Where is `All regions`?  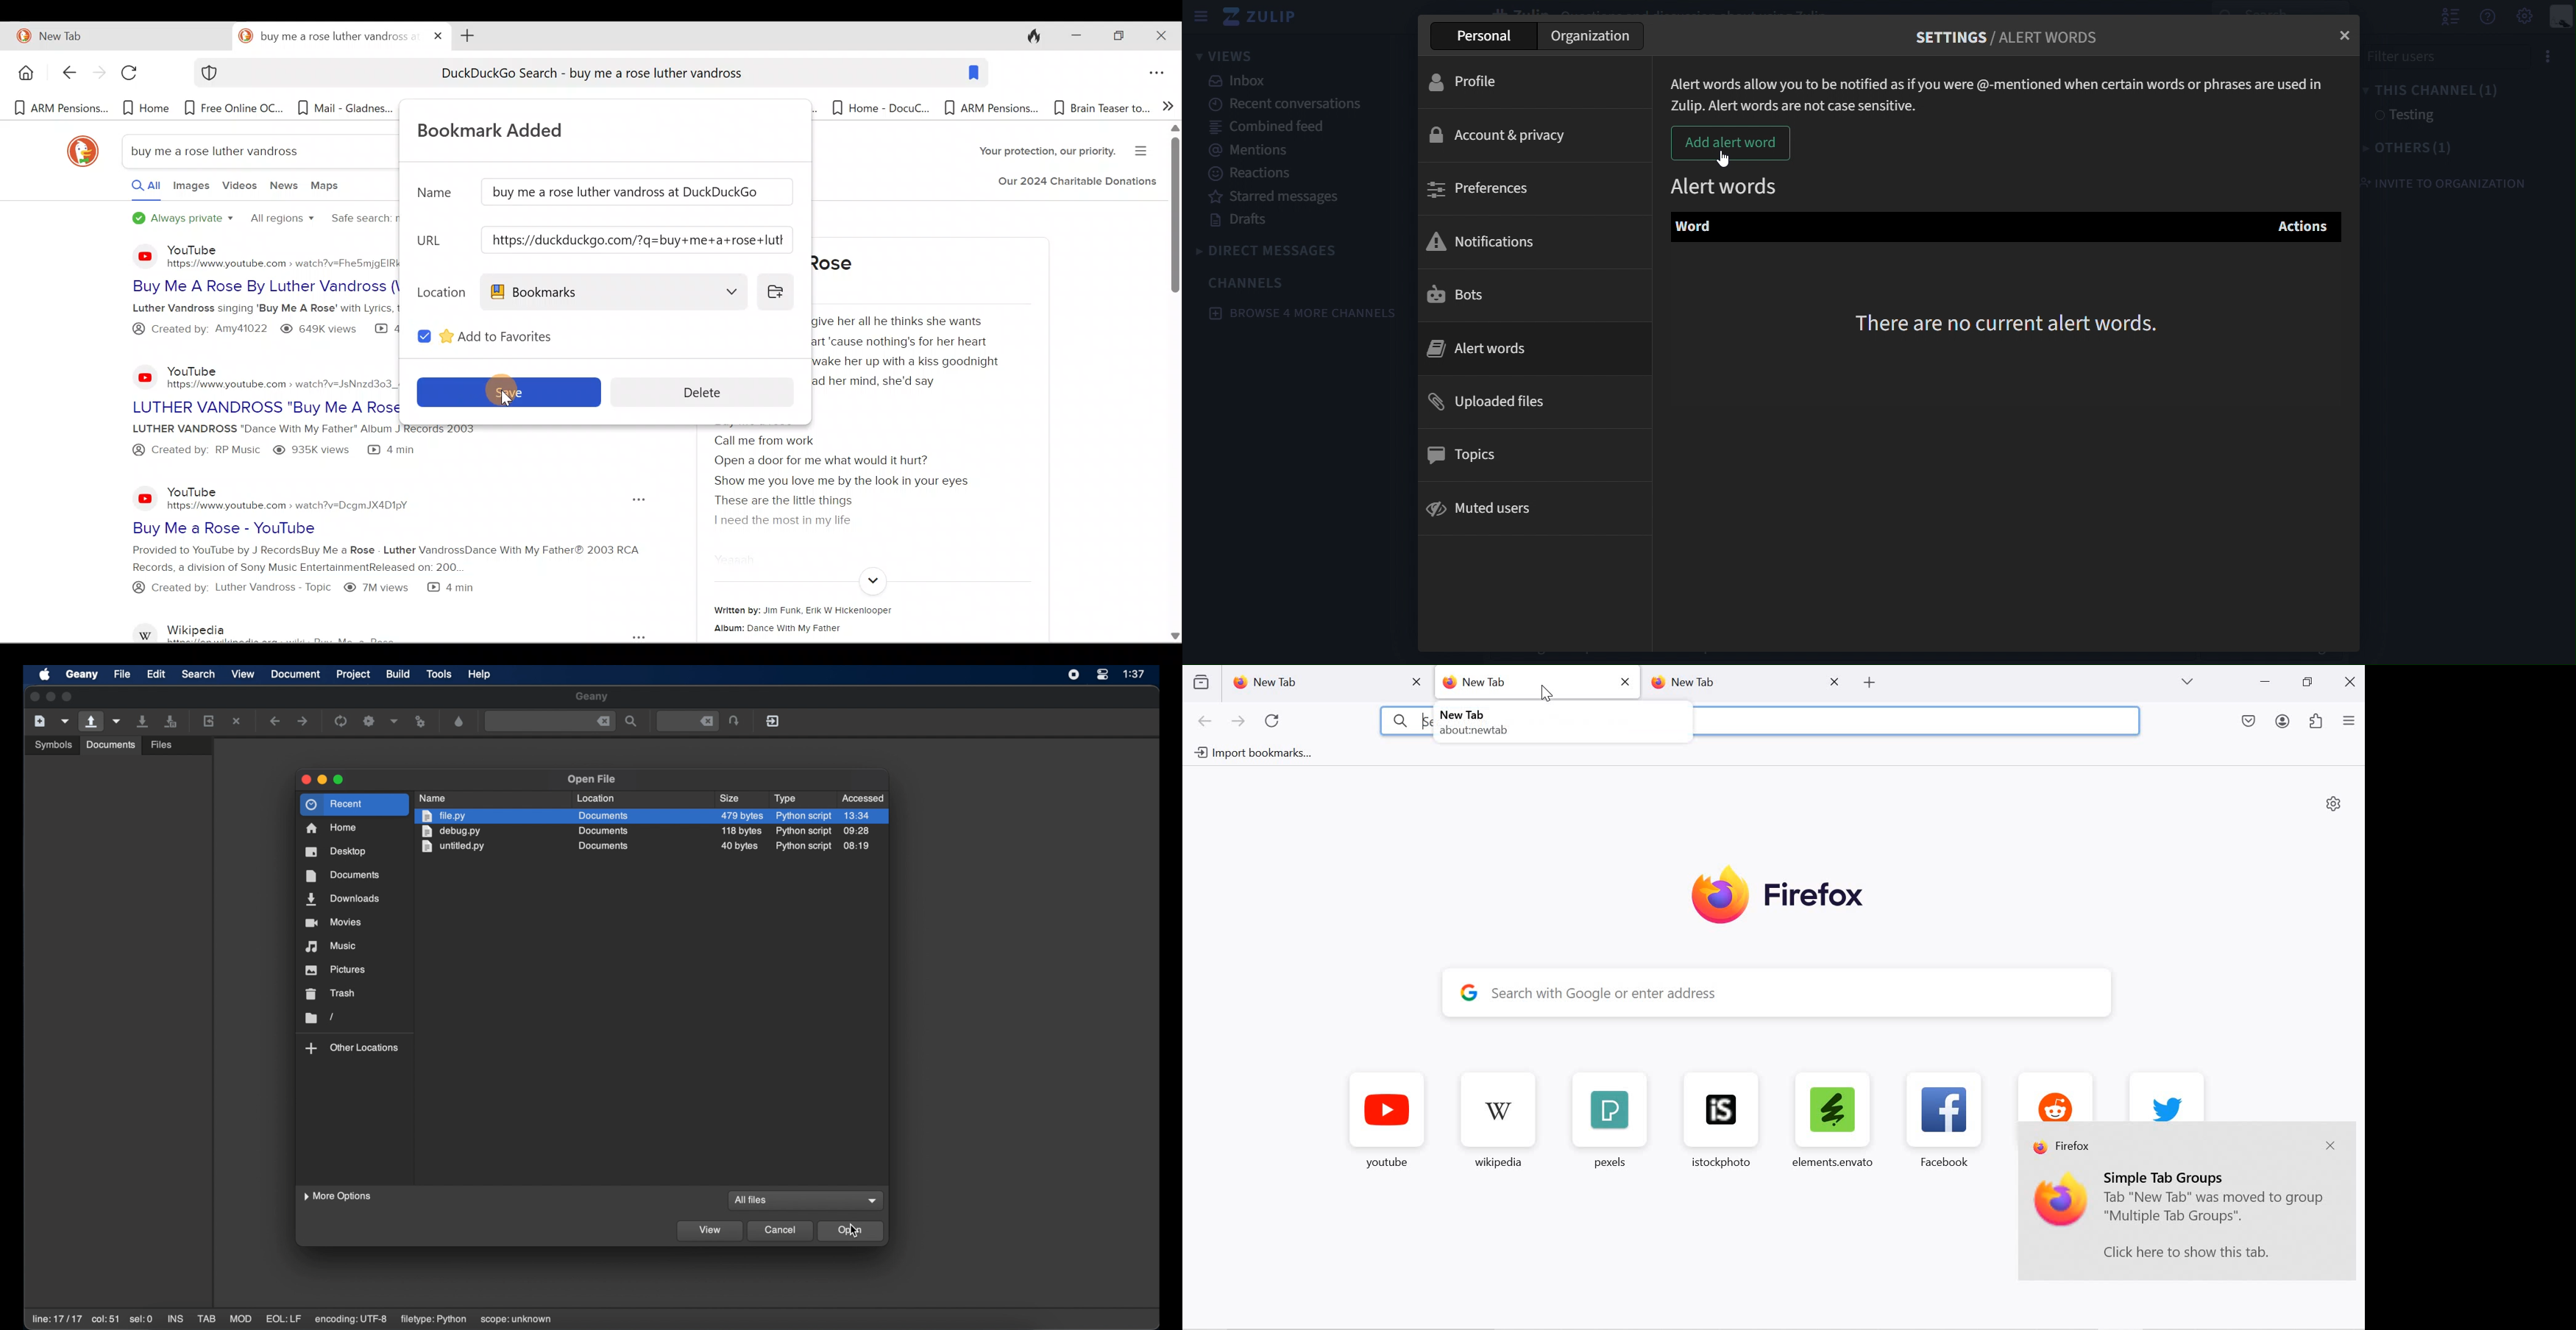
All regions is located at coordinates (281, 220).